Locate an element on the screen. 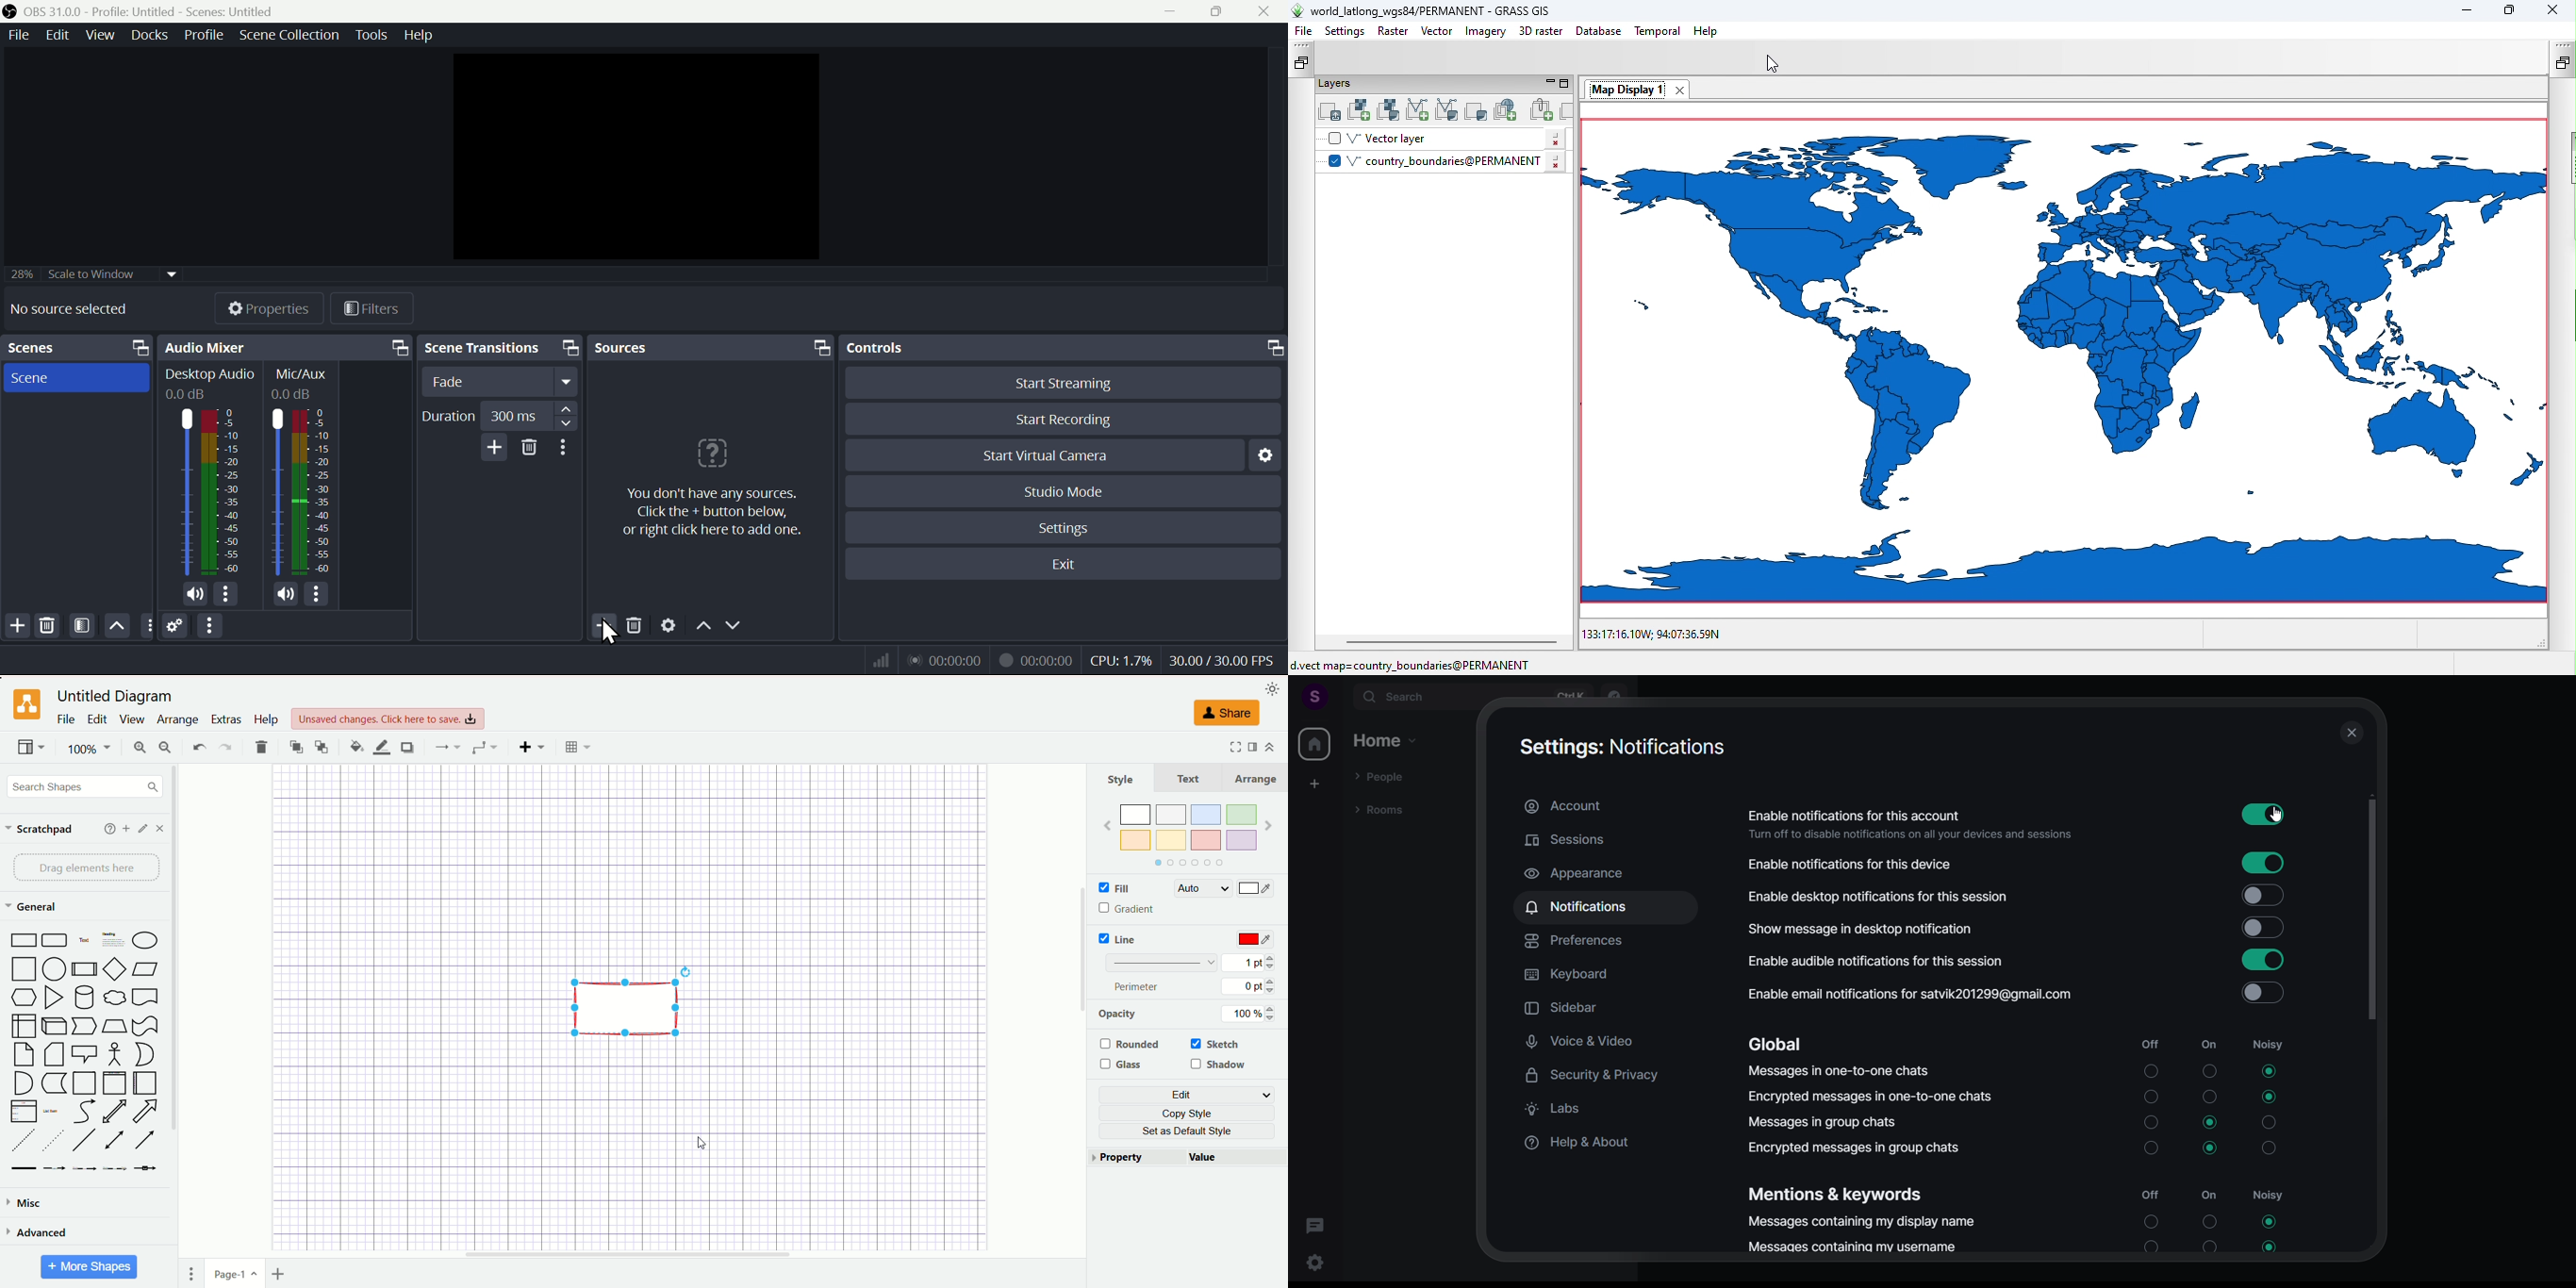 The width and height of the screenshot is (2576, 1288). setting notification is located at coordinates (1625, 748).